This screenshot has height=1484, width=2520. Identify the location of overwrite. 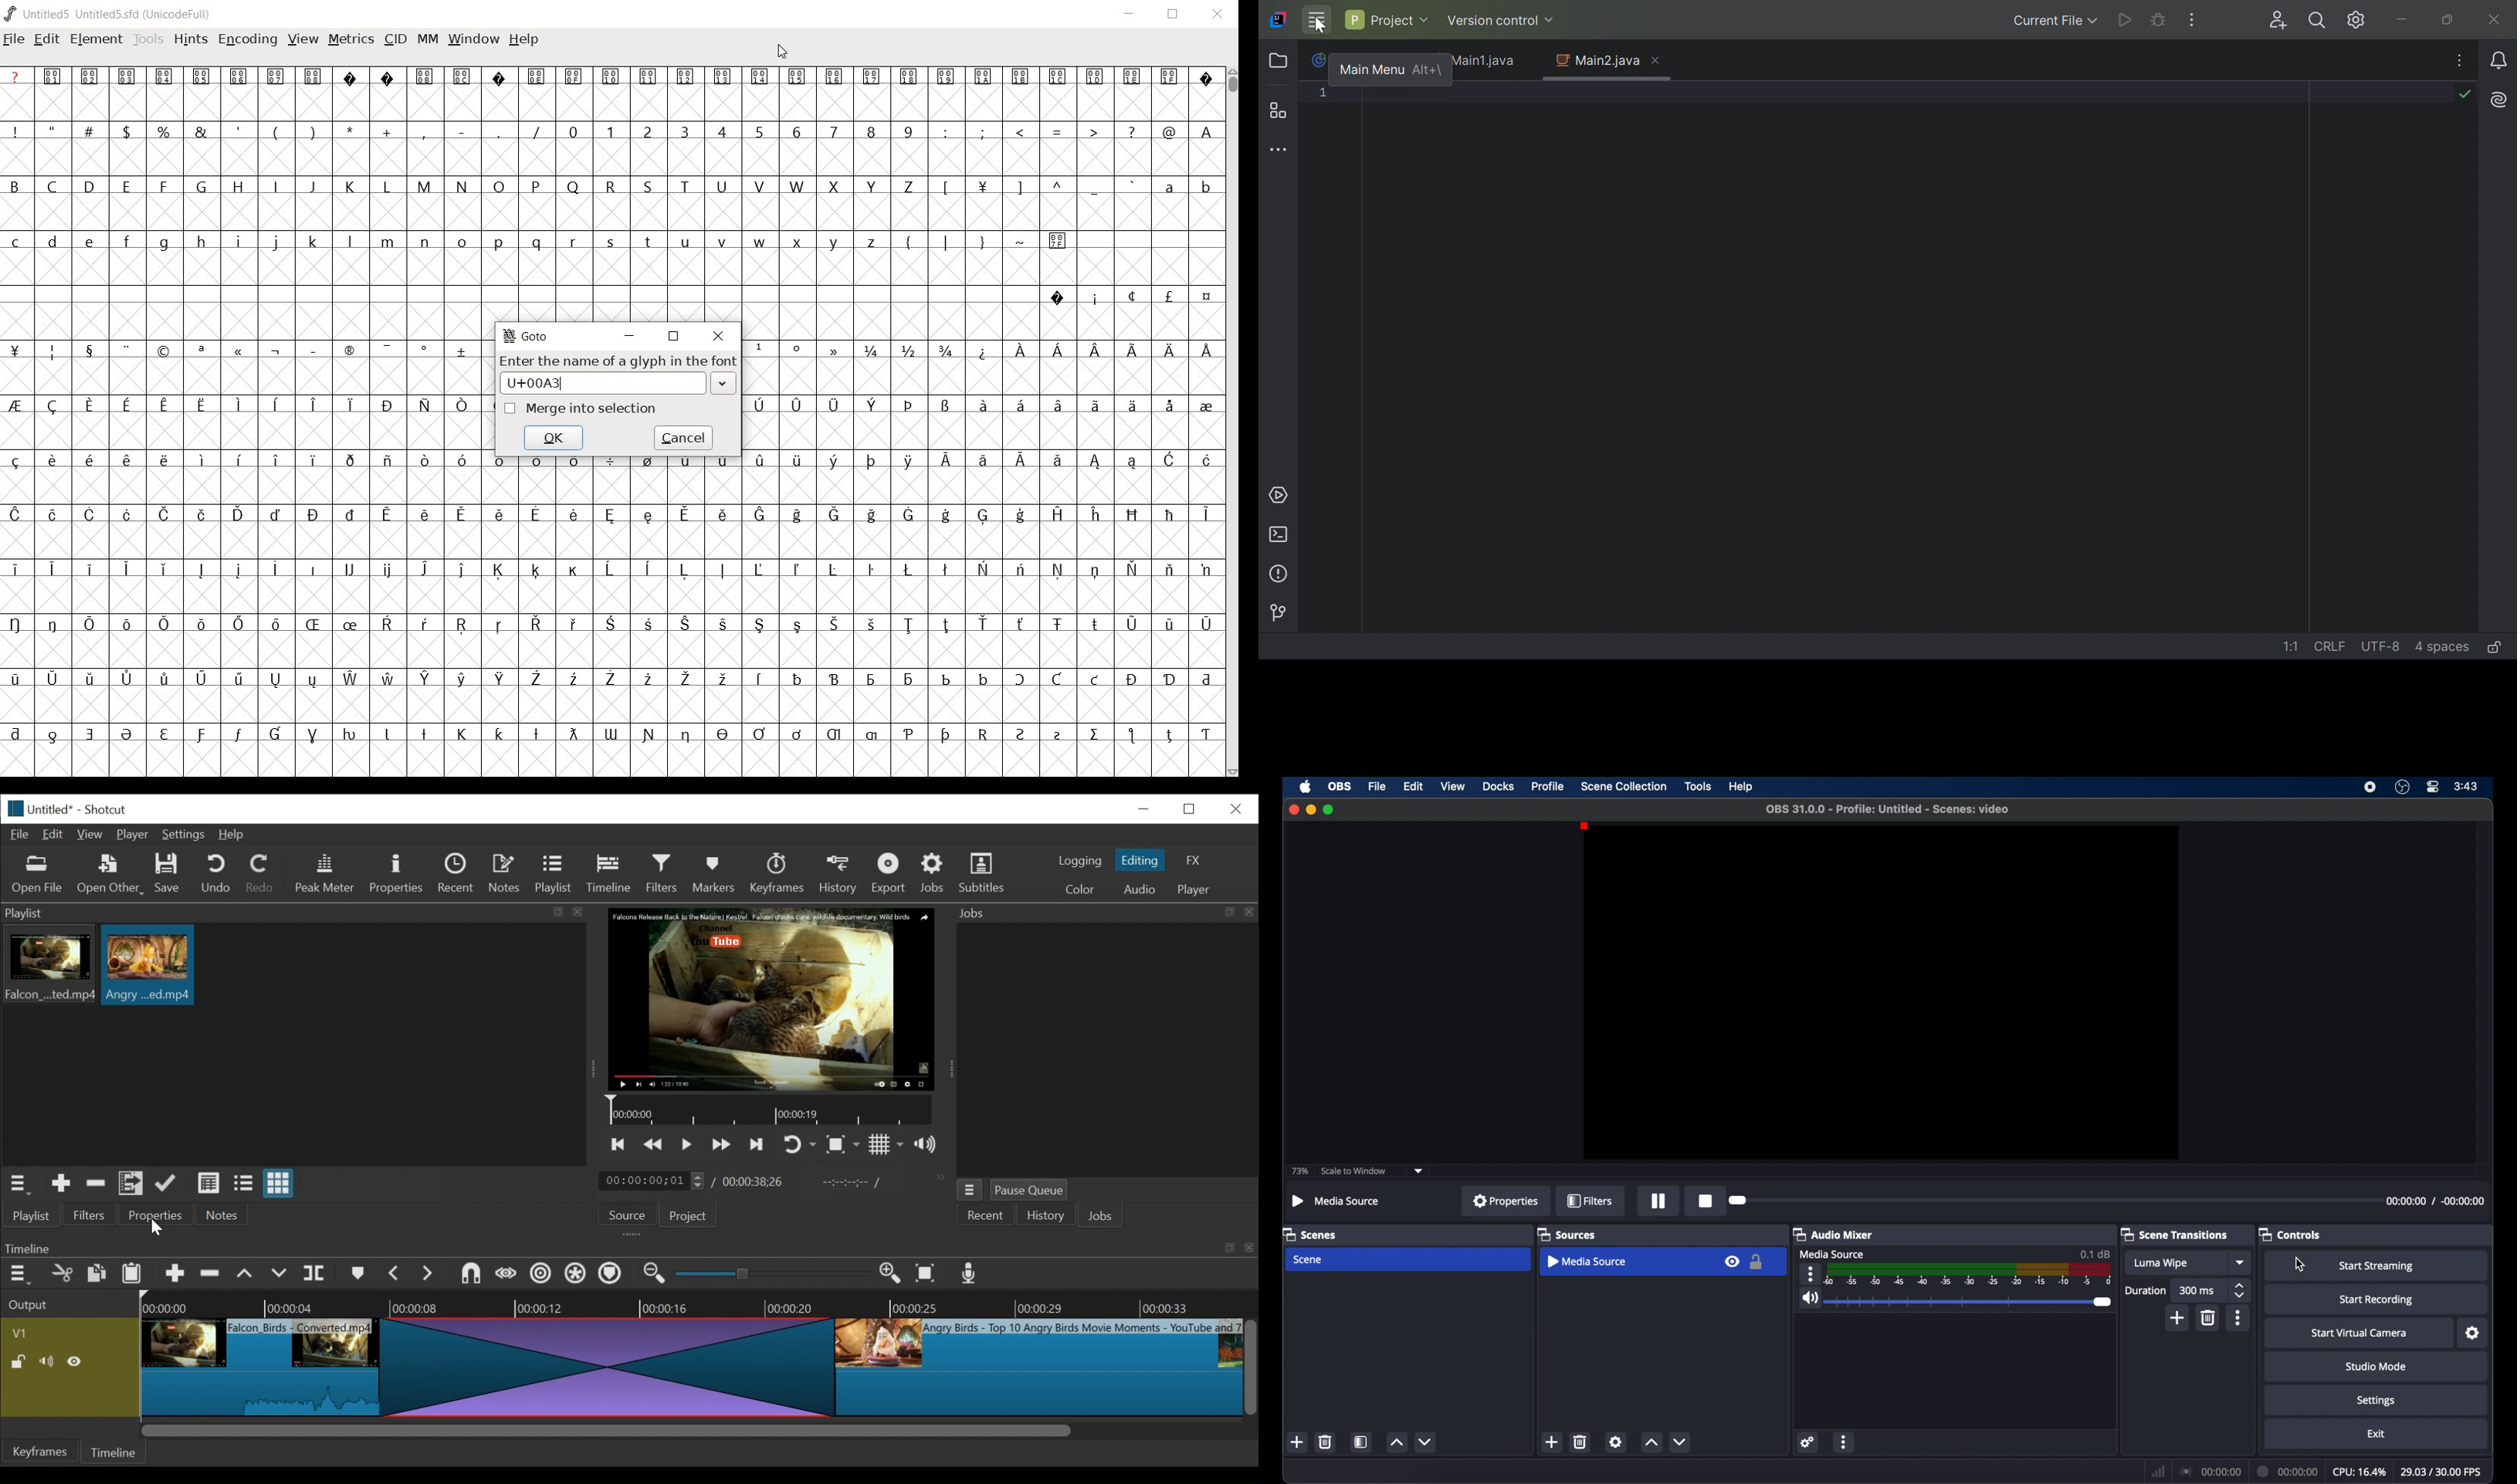
(281, 1274).